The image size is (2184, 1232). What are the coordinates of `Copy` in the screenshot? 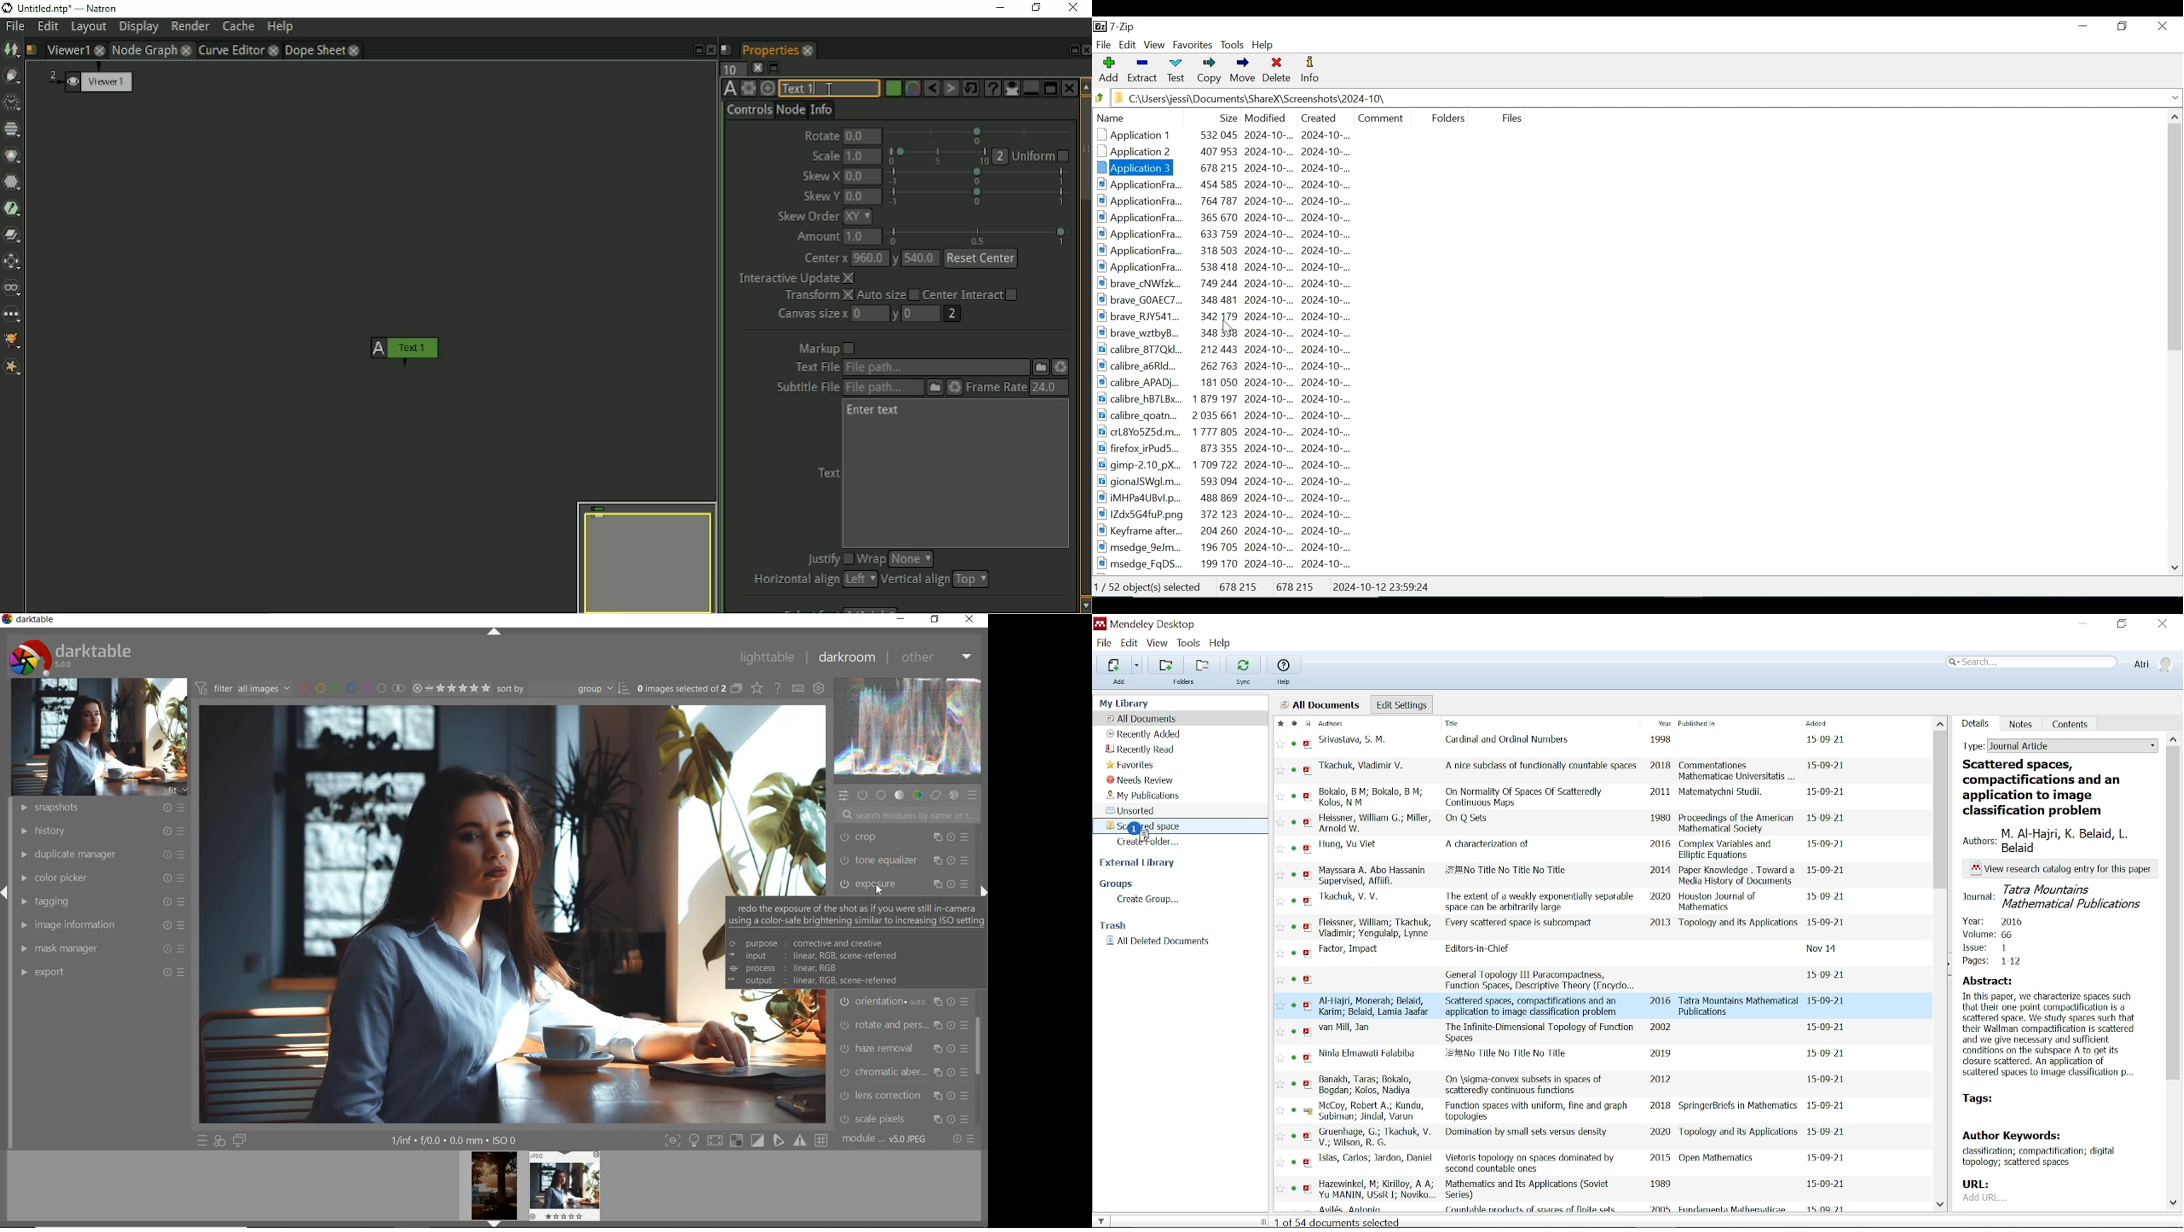 It's located at (1207, 72).